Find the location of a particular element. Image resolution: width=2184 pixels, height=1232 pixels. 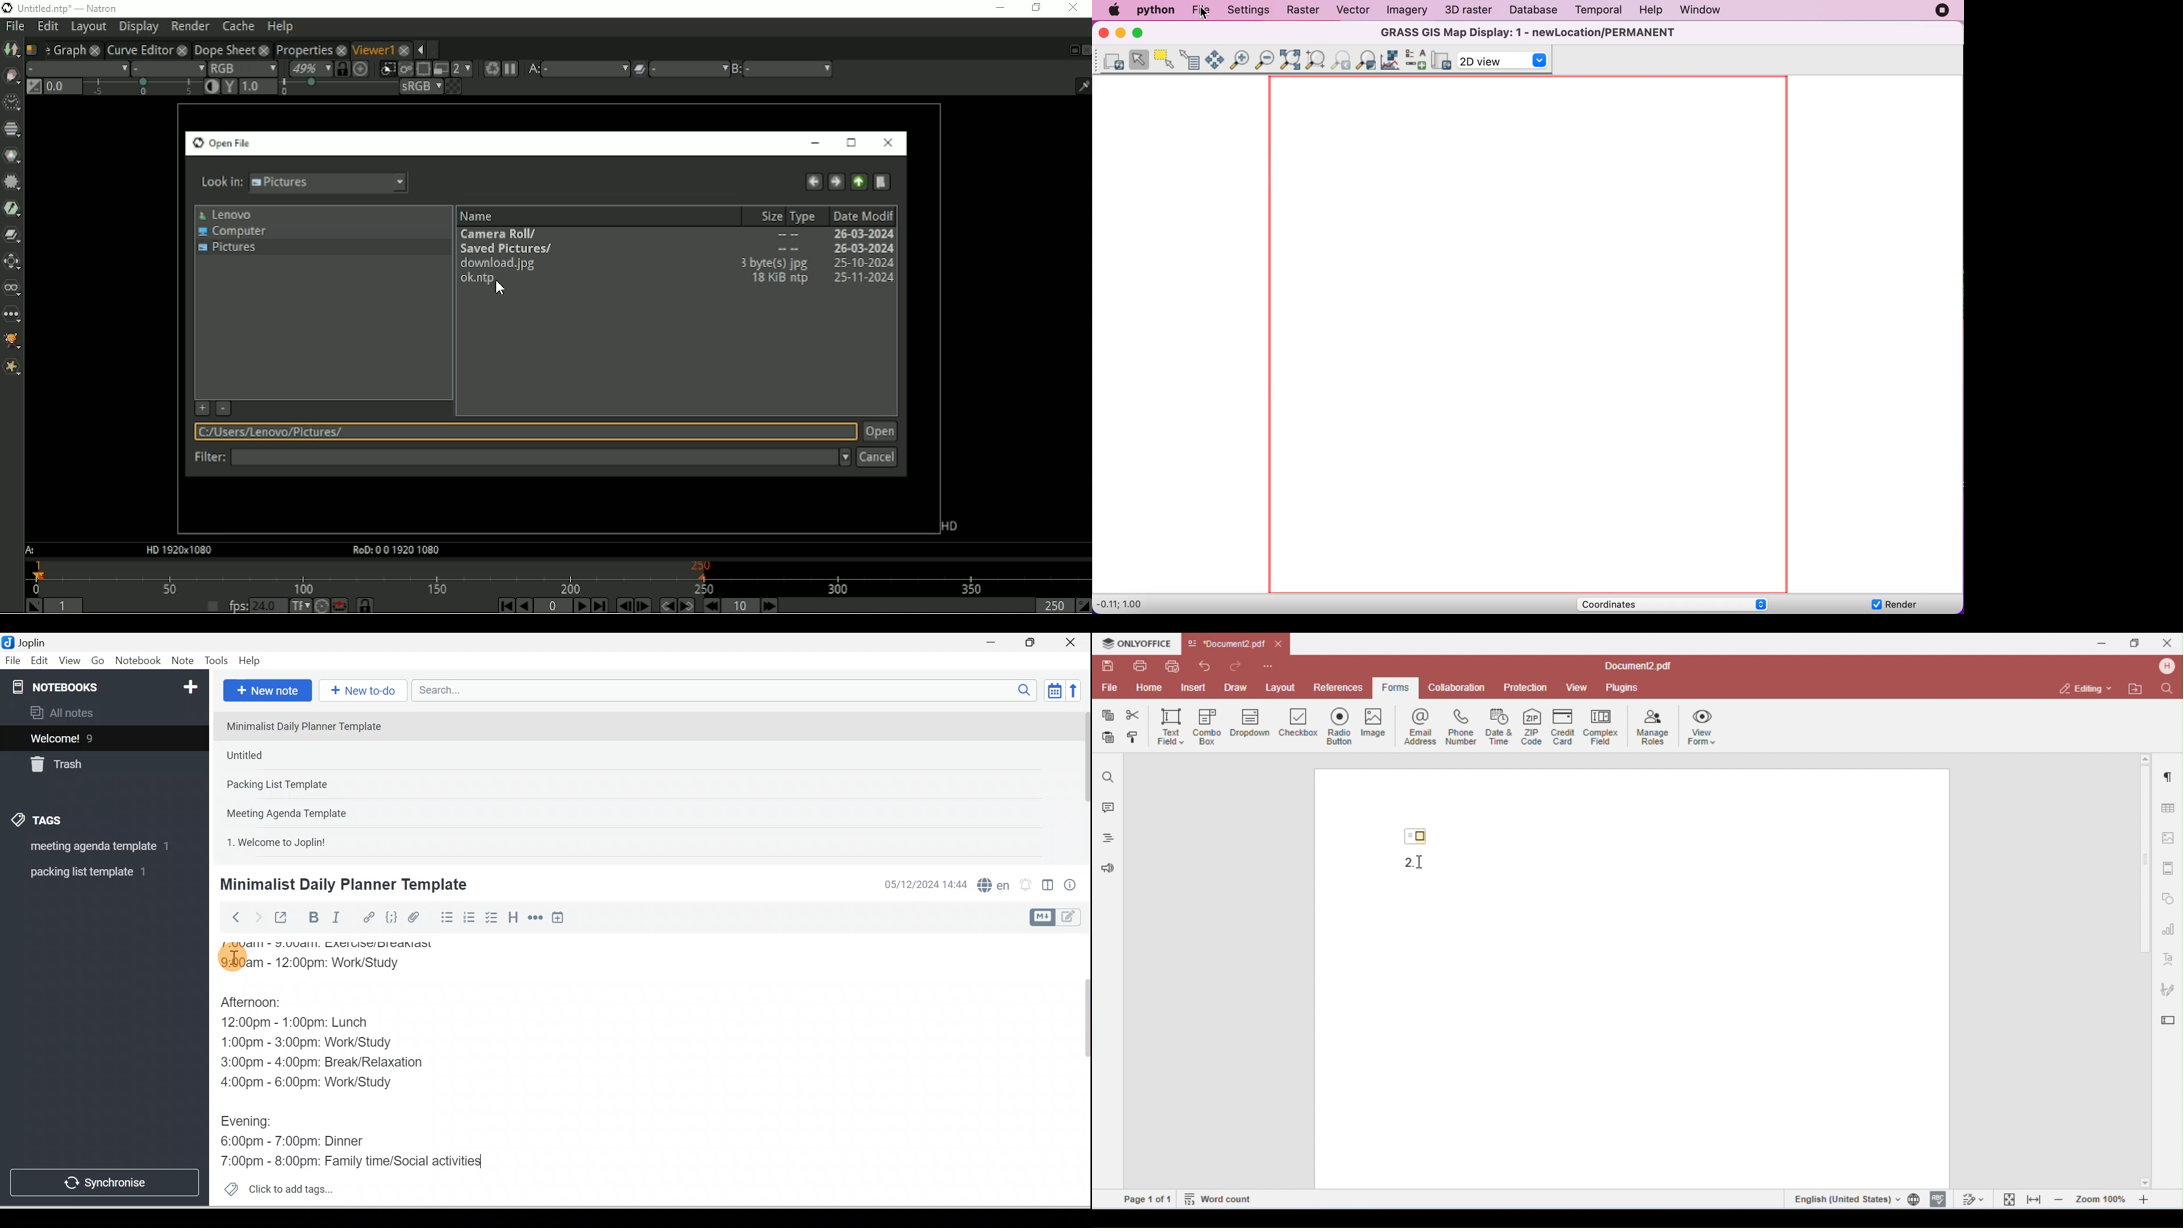

Scroll bar is located at coordinates (1079, 1070).